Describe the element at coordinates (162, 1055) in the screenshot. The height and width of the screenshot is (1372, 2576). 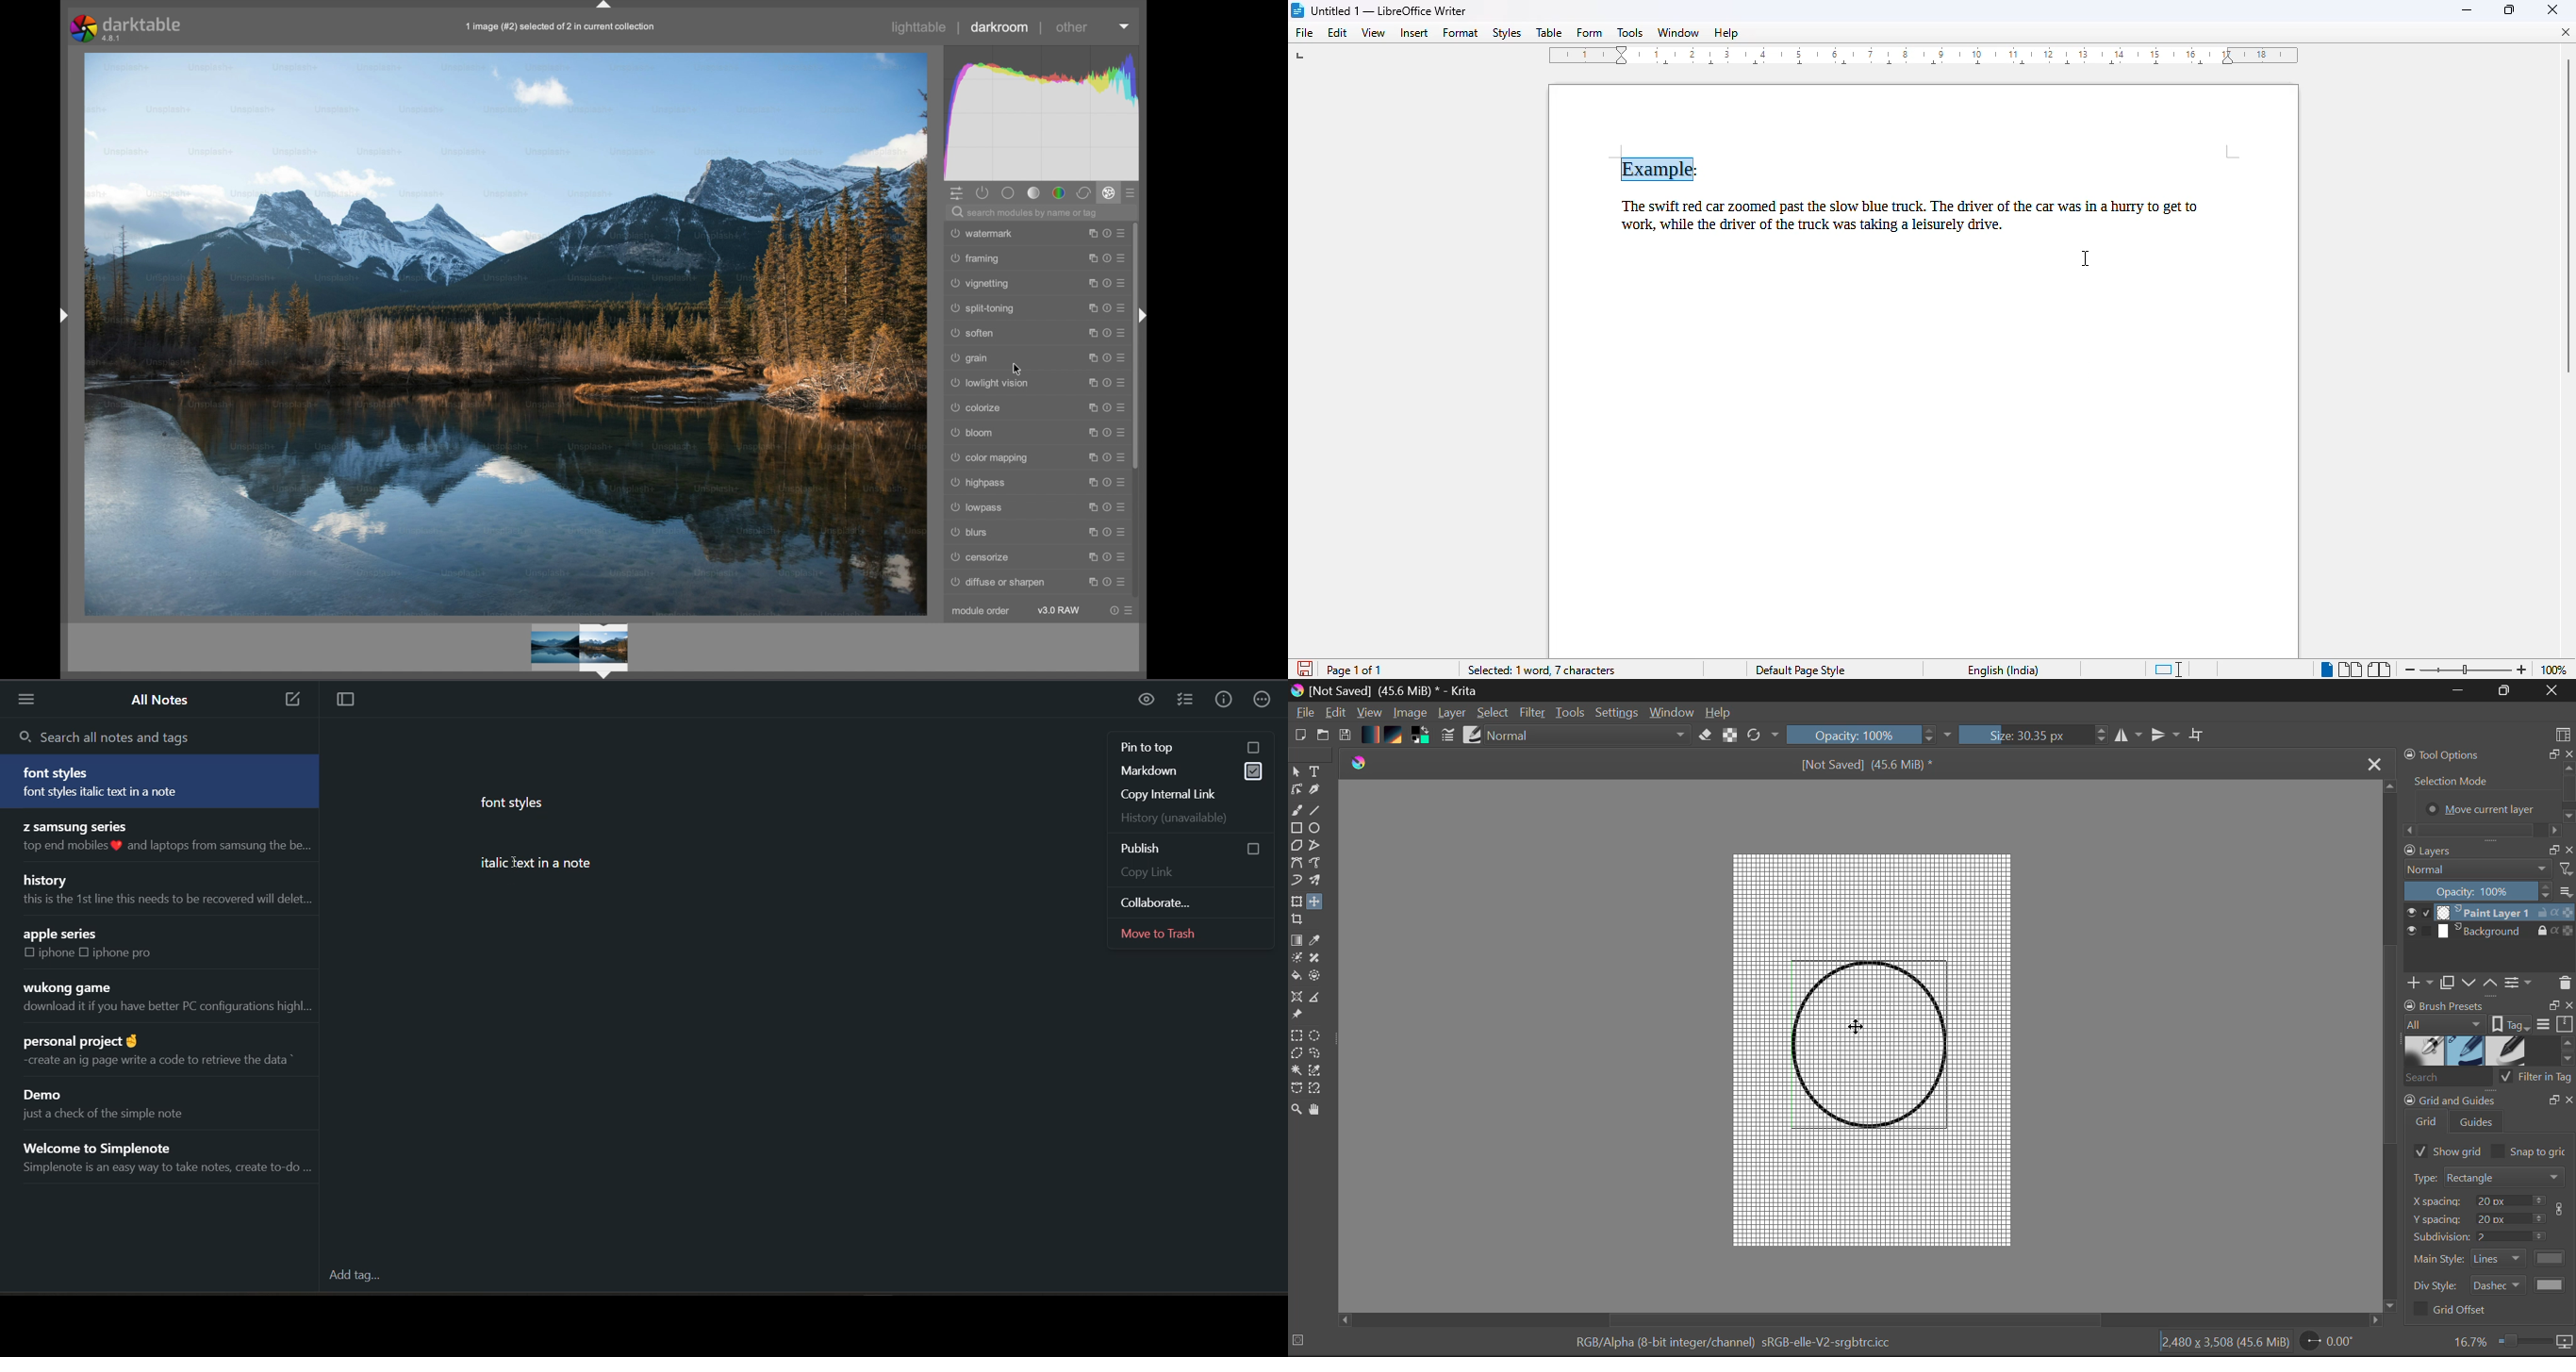
I see `note title and preview` at that location.